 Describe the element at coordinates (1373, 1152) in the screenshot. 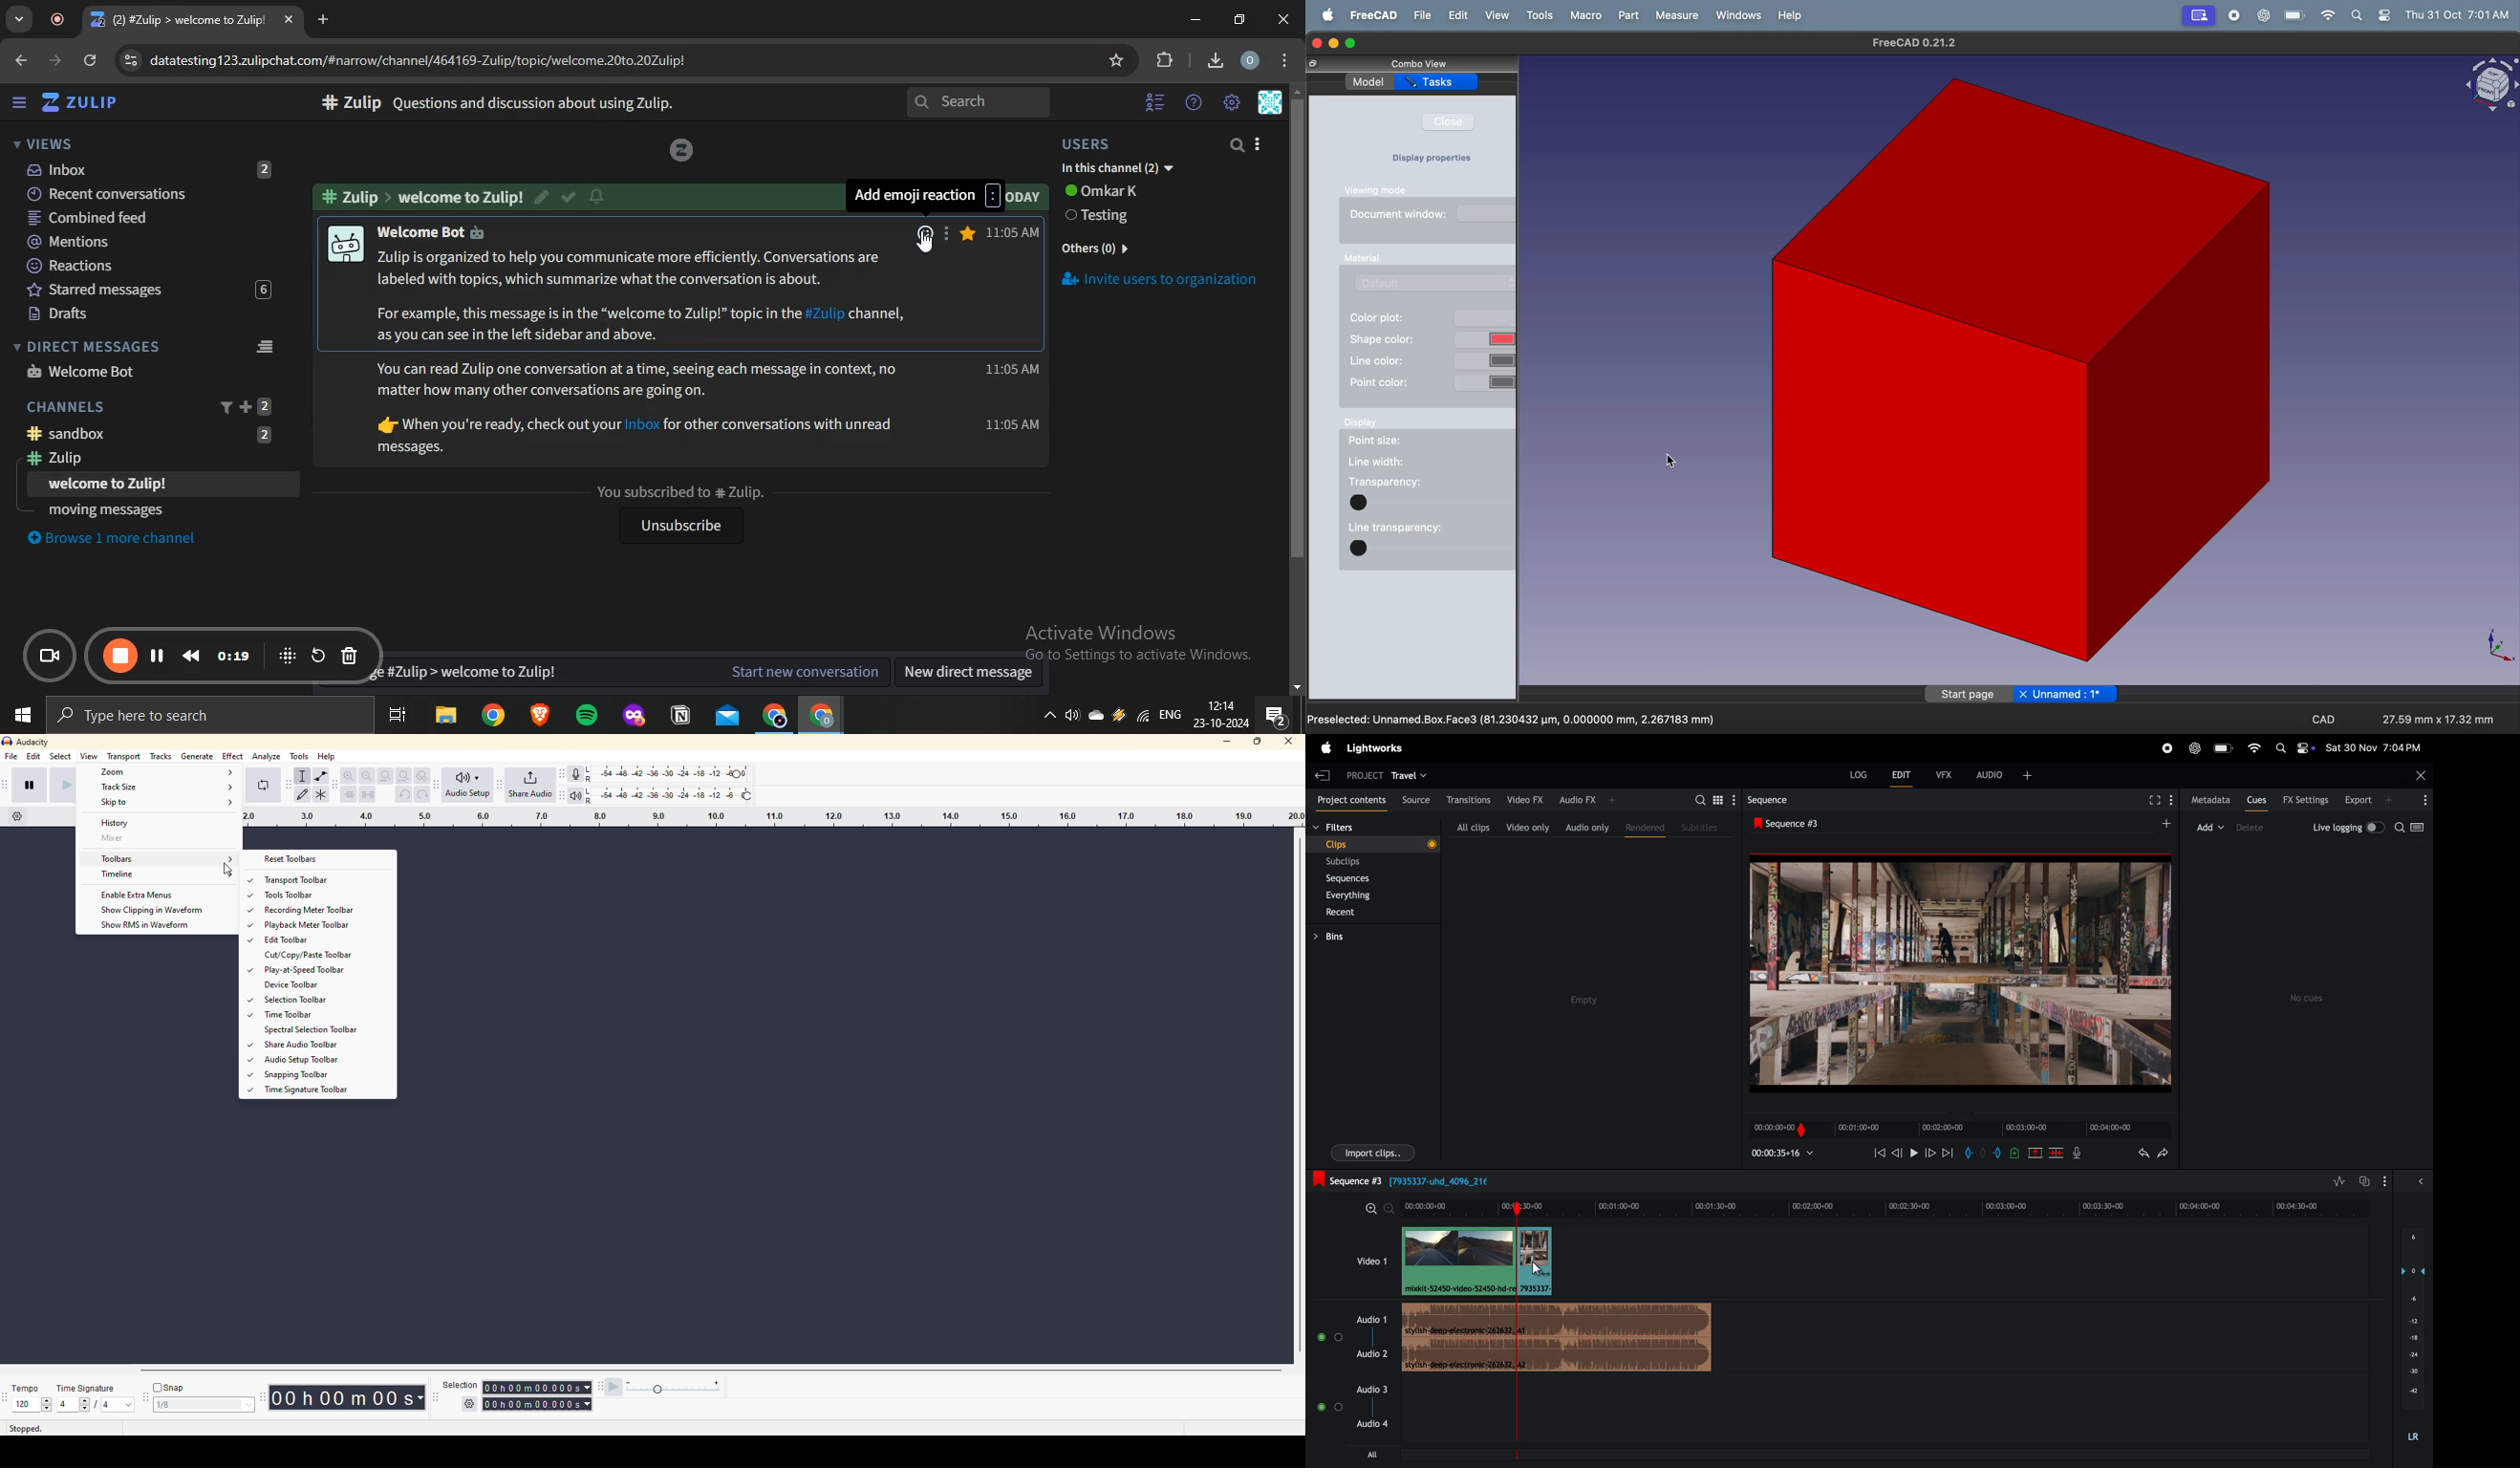

I see `import clips` at that location.